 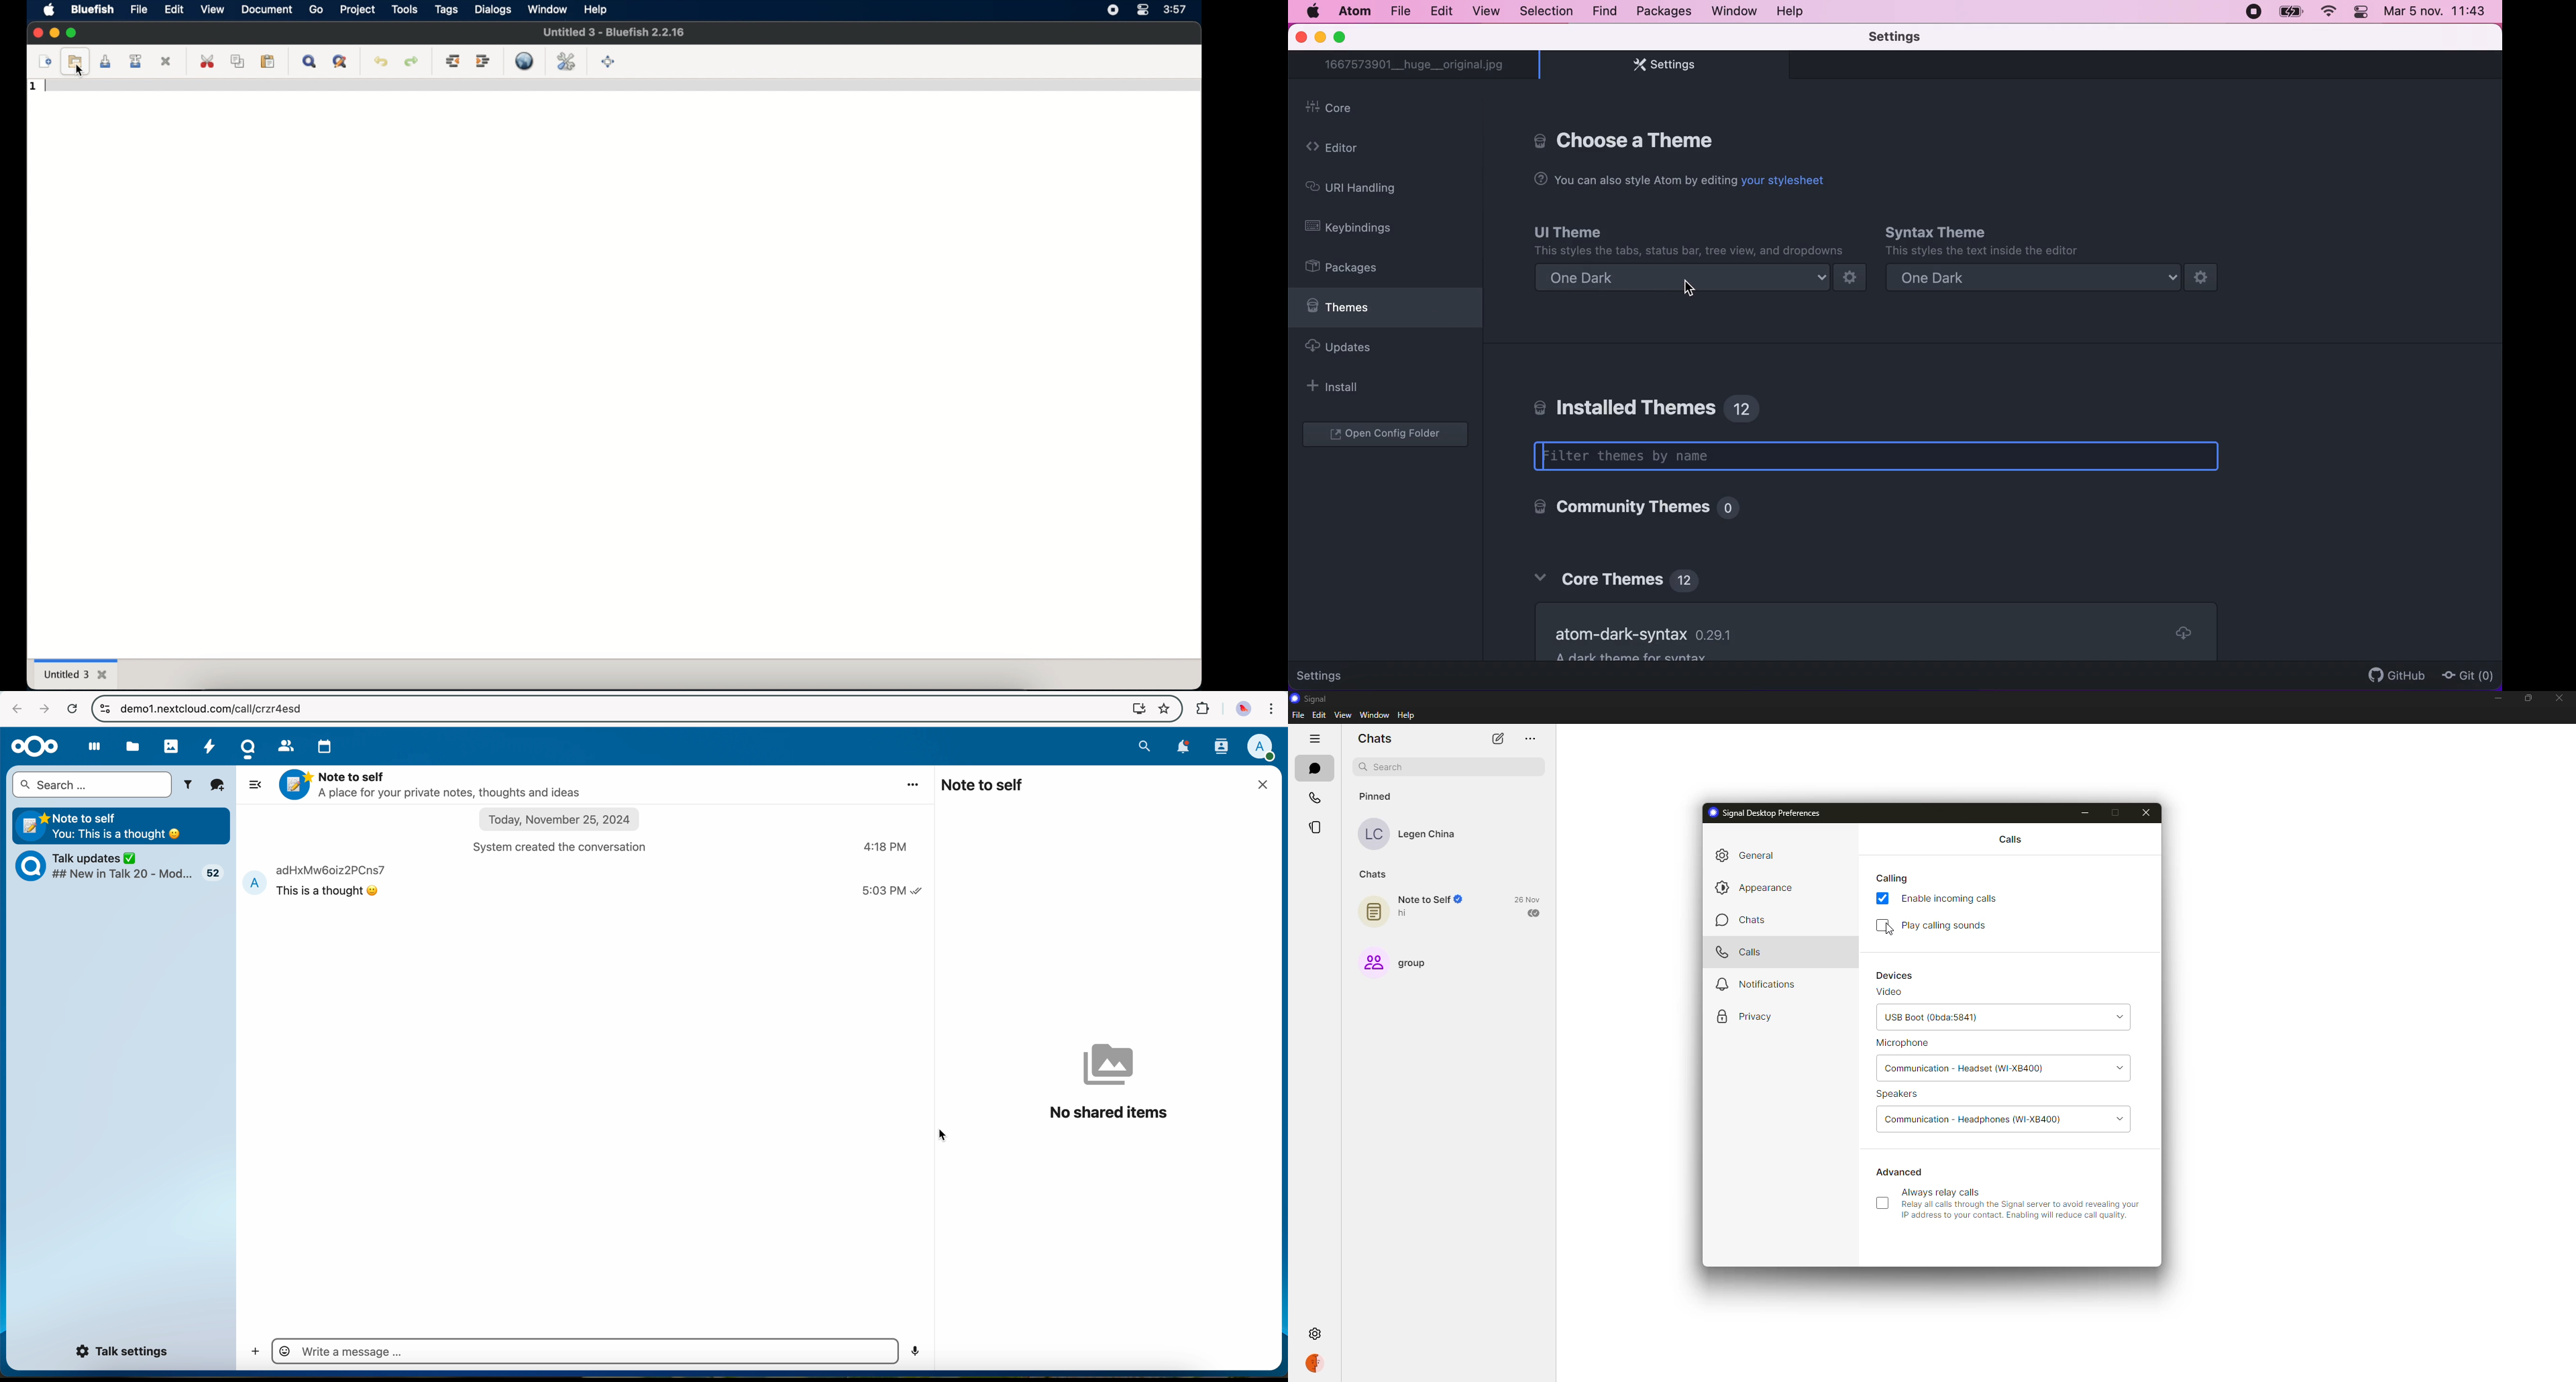 I want to click on full screen, so click(x=609, y=62).